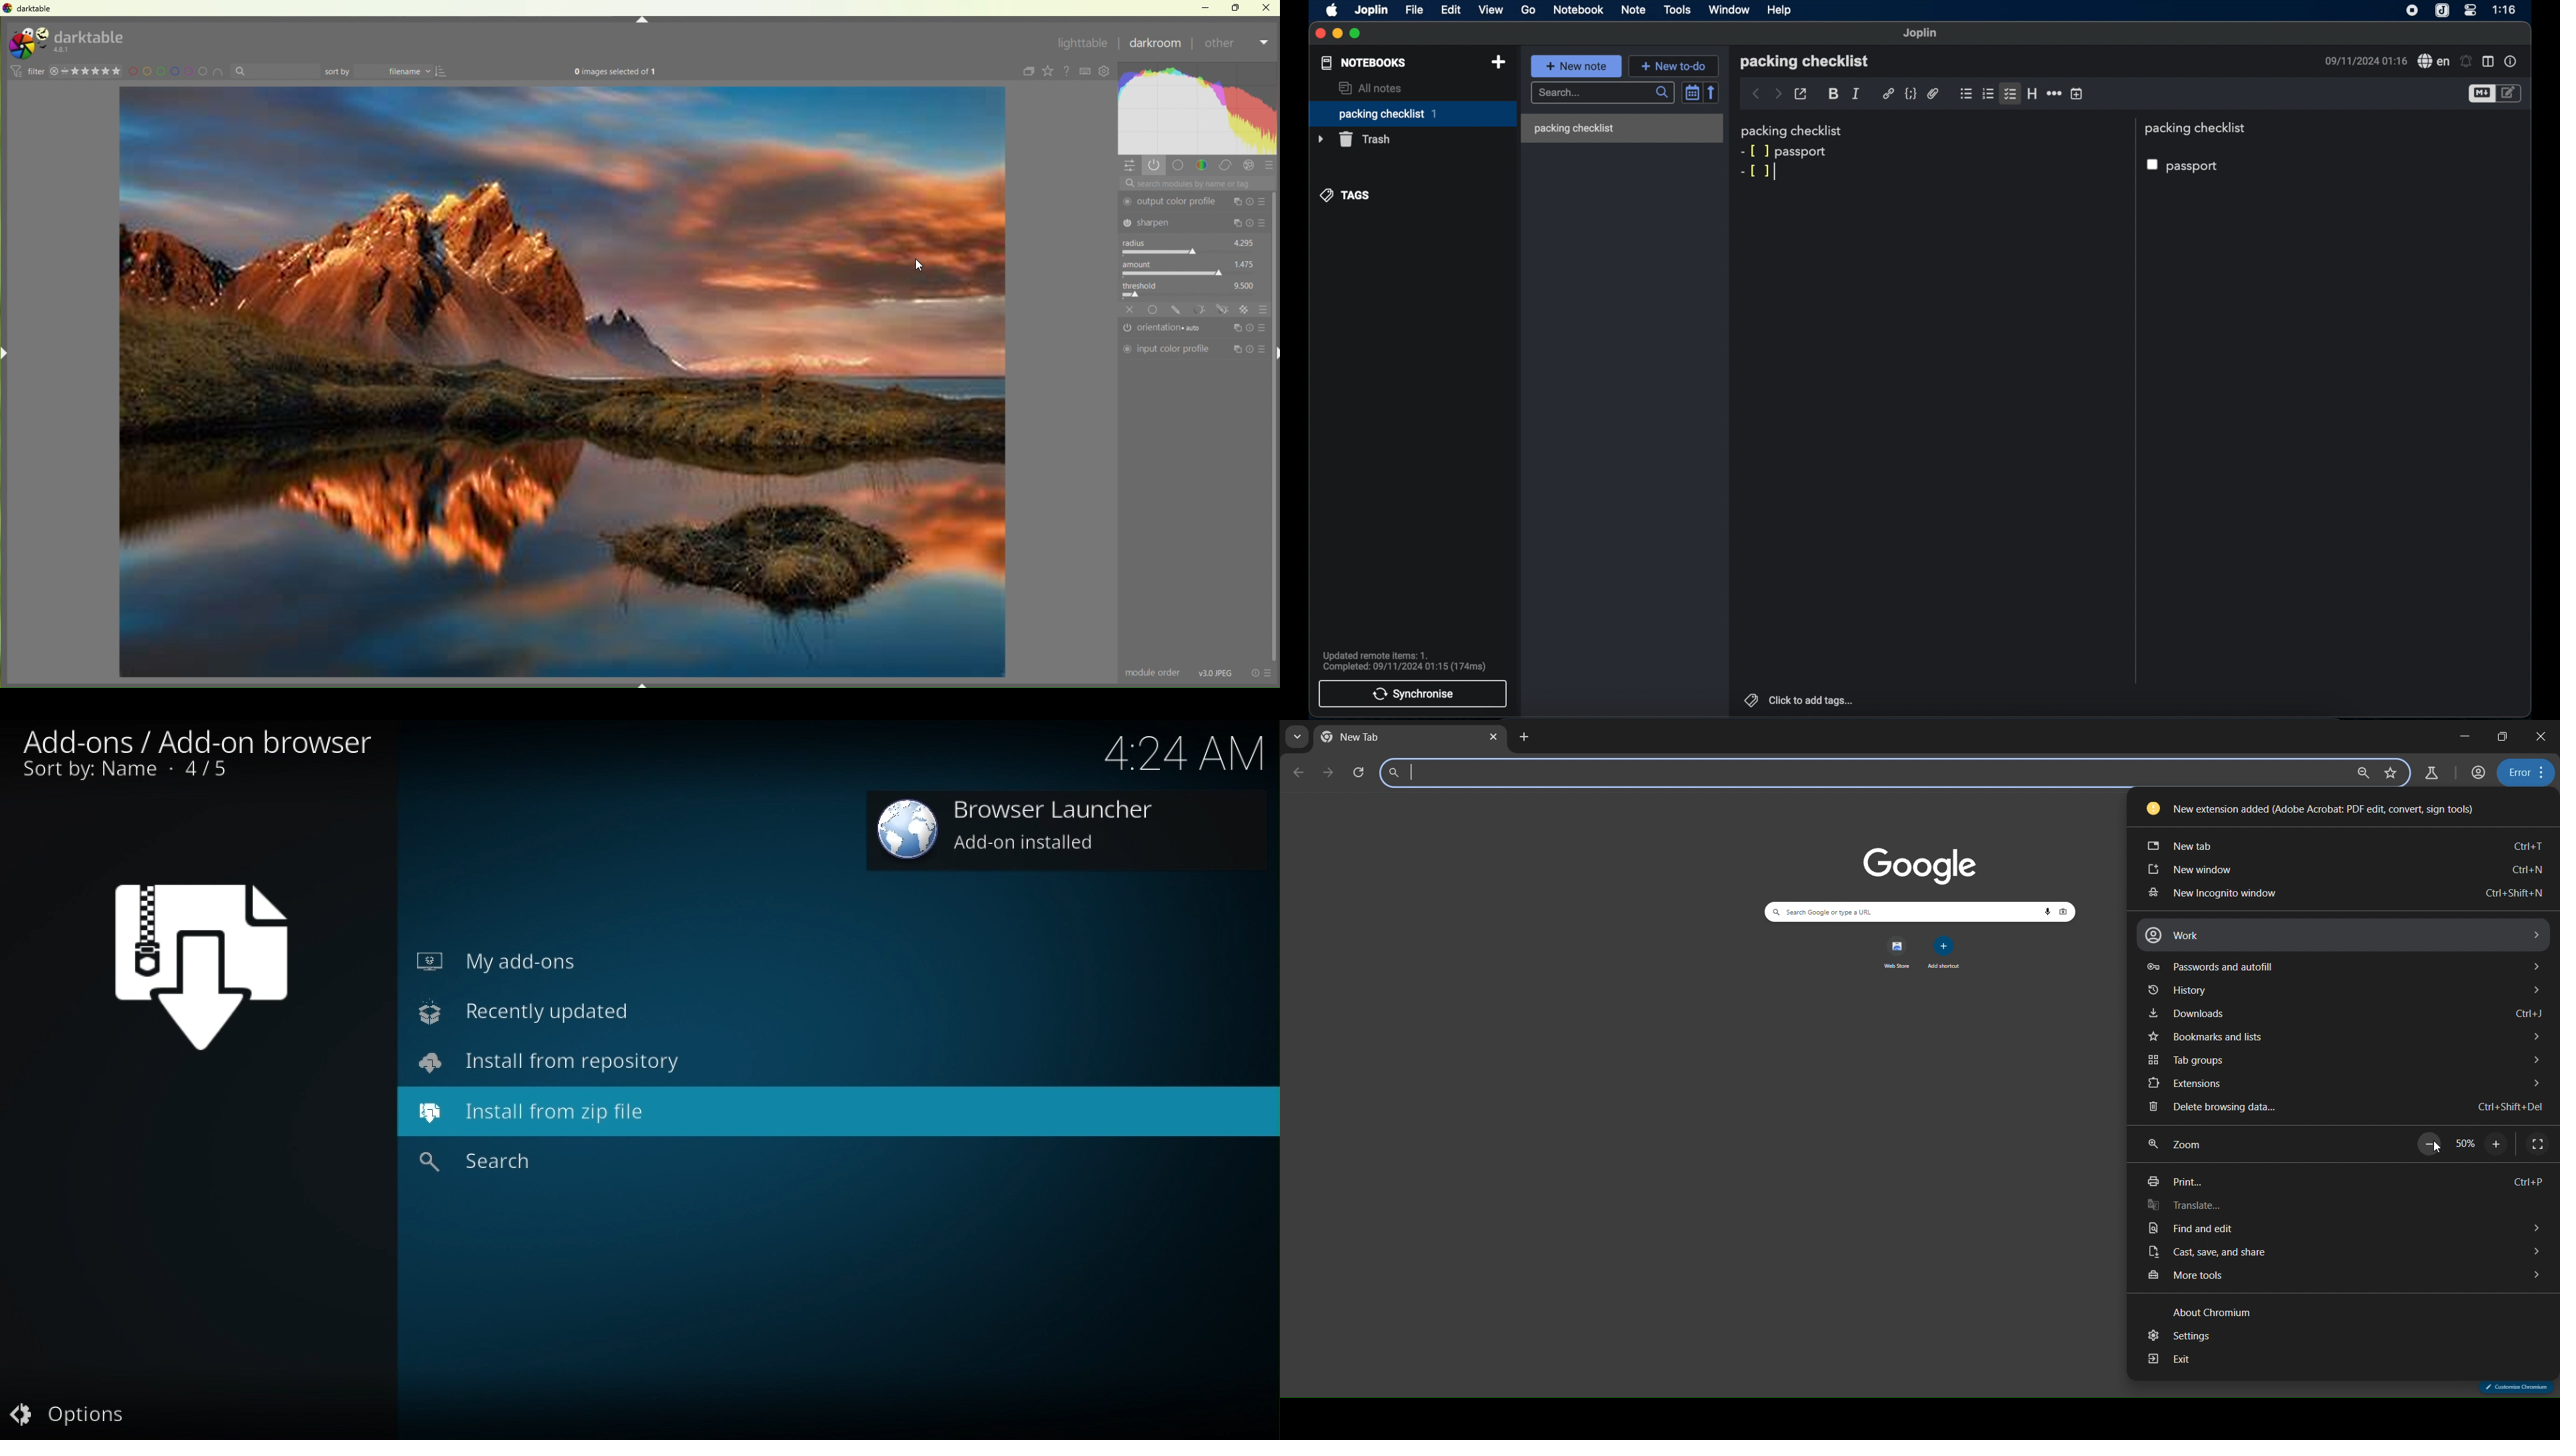  What do you see at coordinates (444, 71) in the screenshot?
I see `sort` at bounding box center [444, 71].